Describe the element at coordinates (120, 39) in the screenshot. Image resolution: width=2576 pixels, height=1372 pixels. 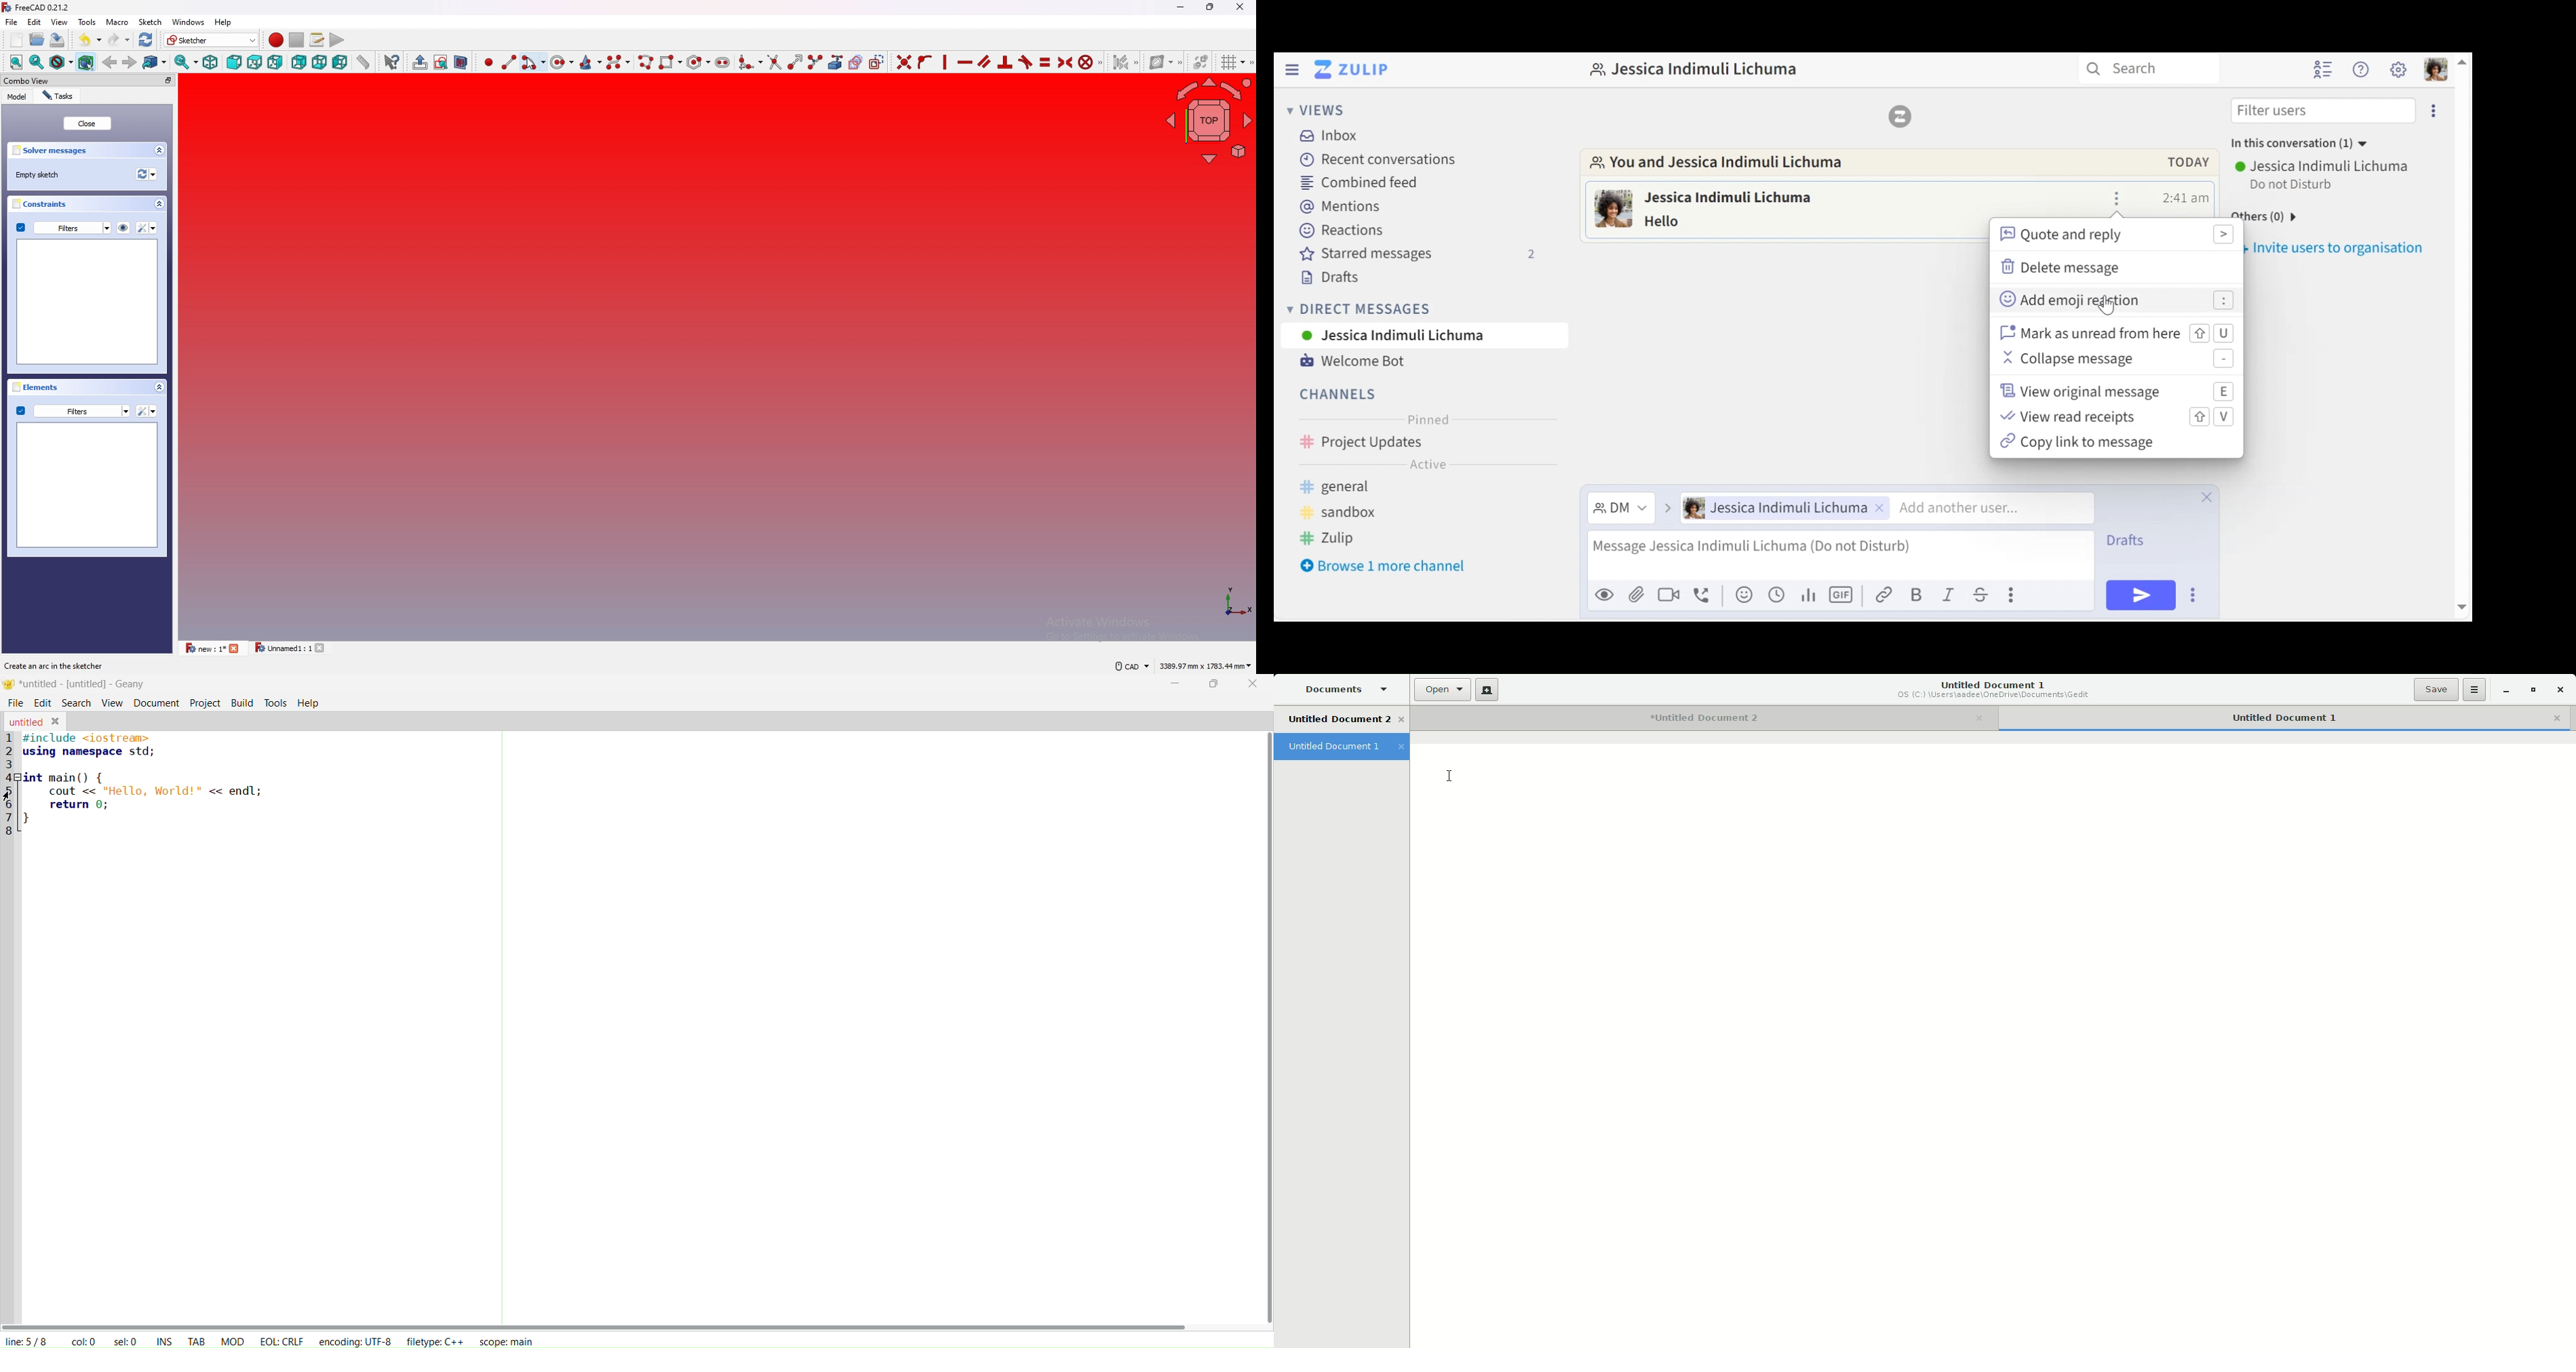
I see `redo` at that location.